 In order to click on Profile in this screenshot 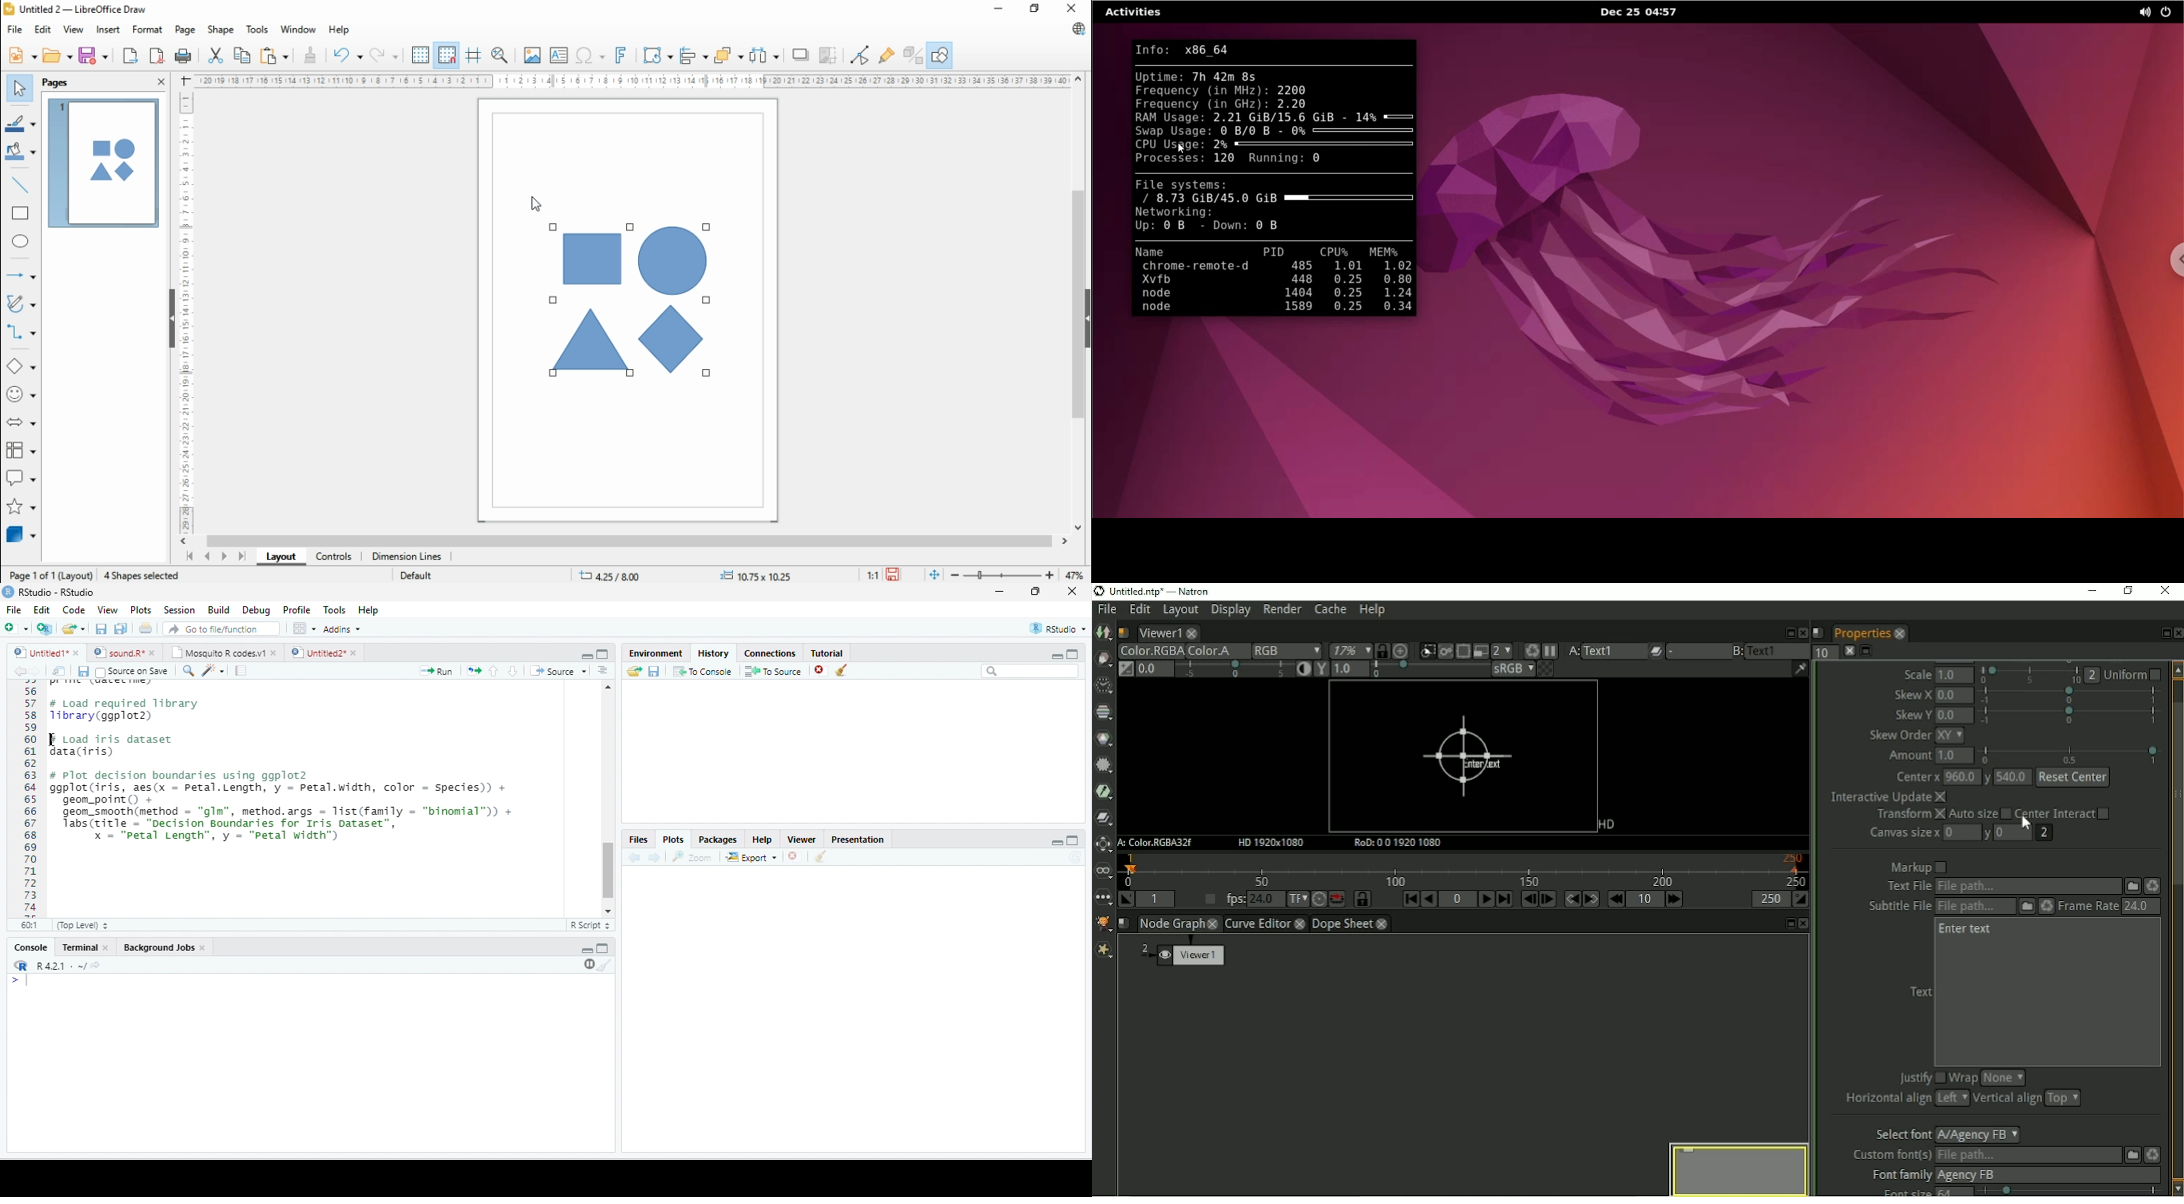, I will do `click(298, 610)`.